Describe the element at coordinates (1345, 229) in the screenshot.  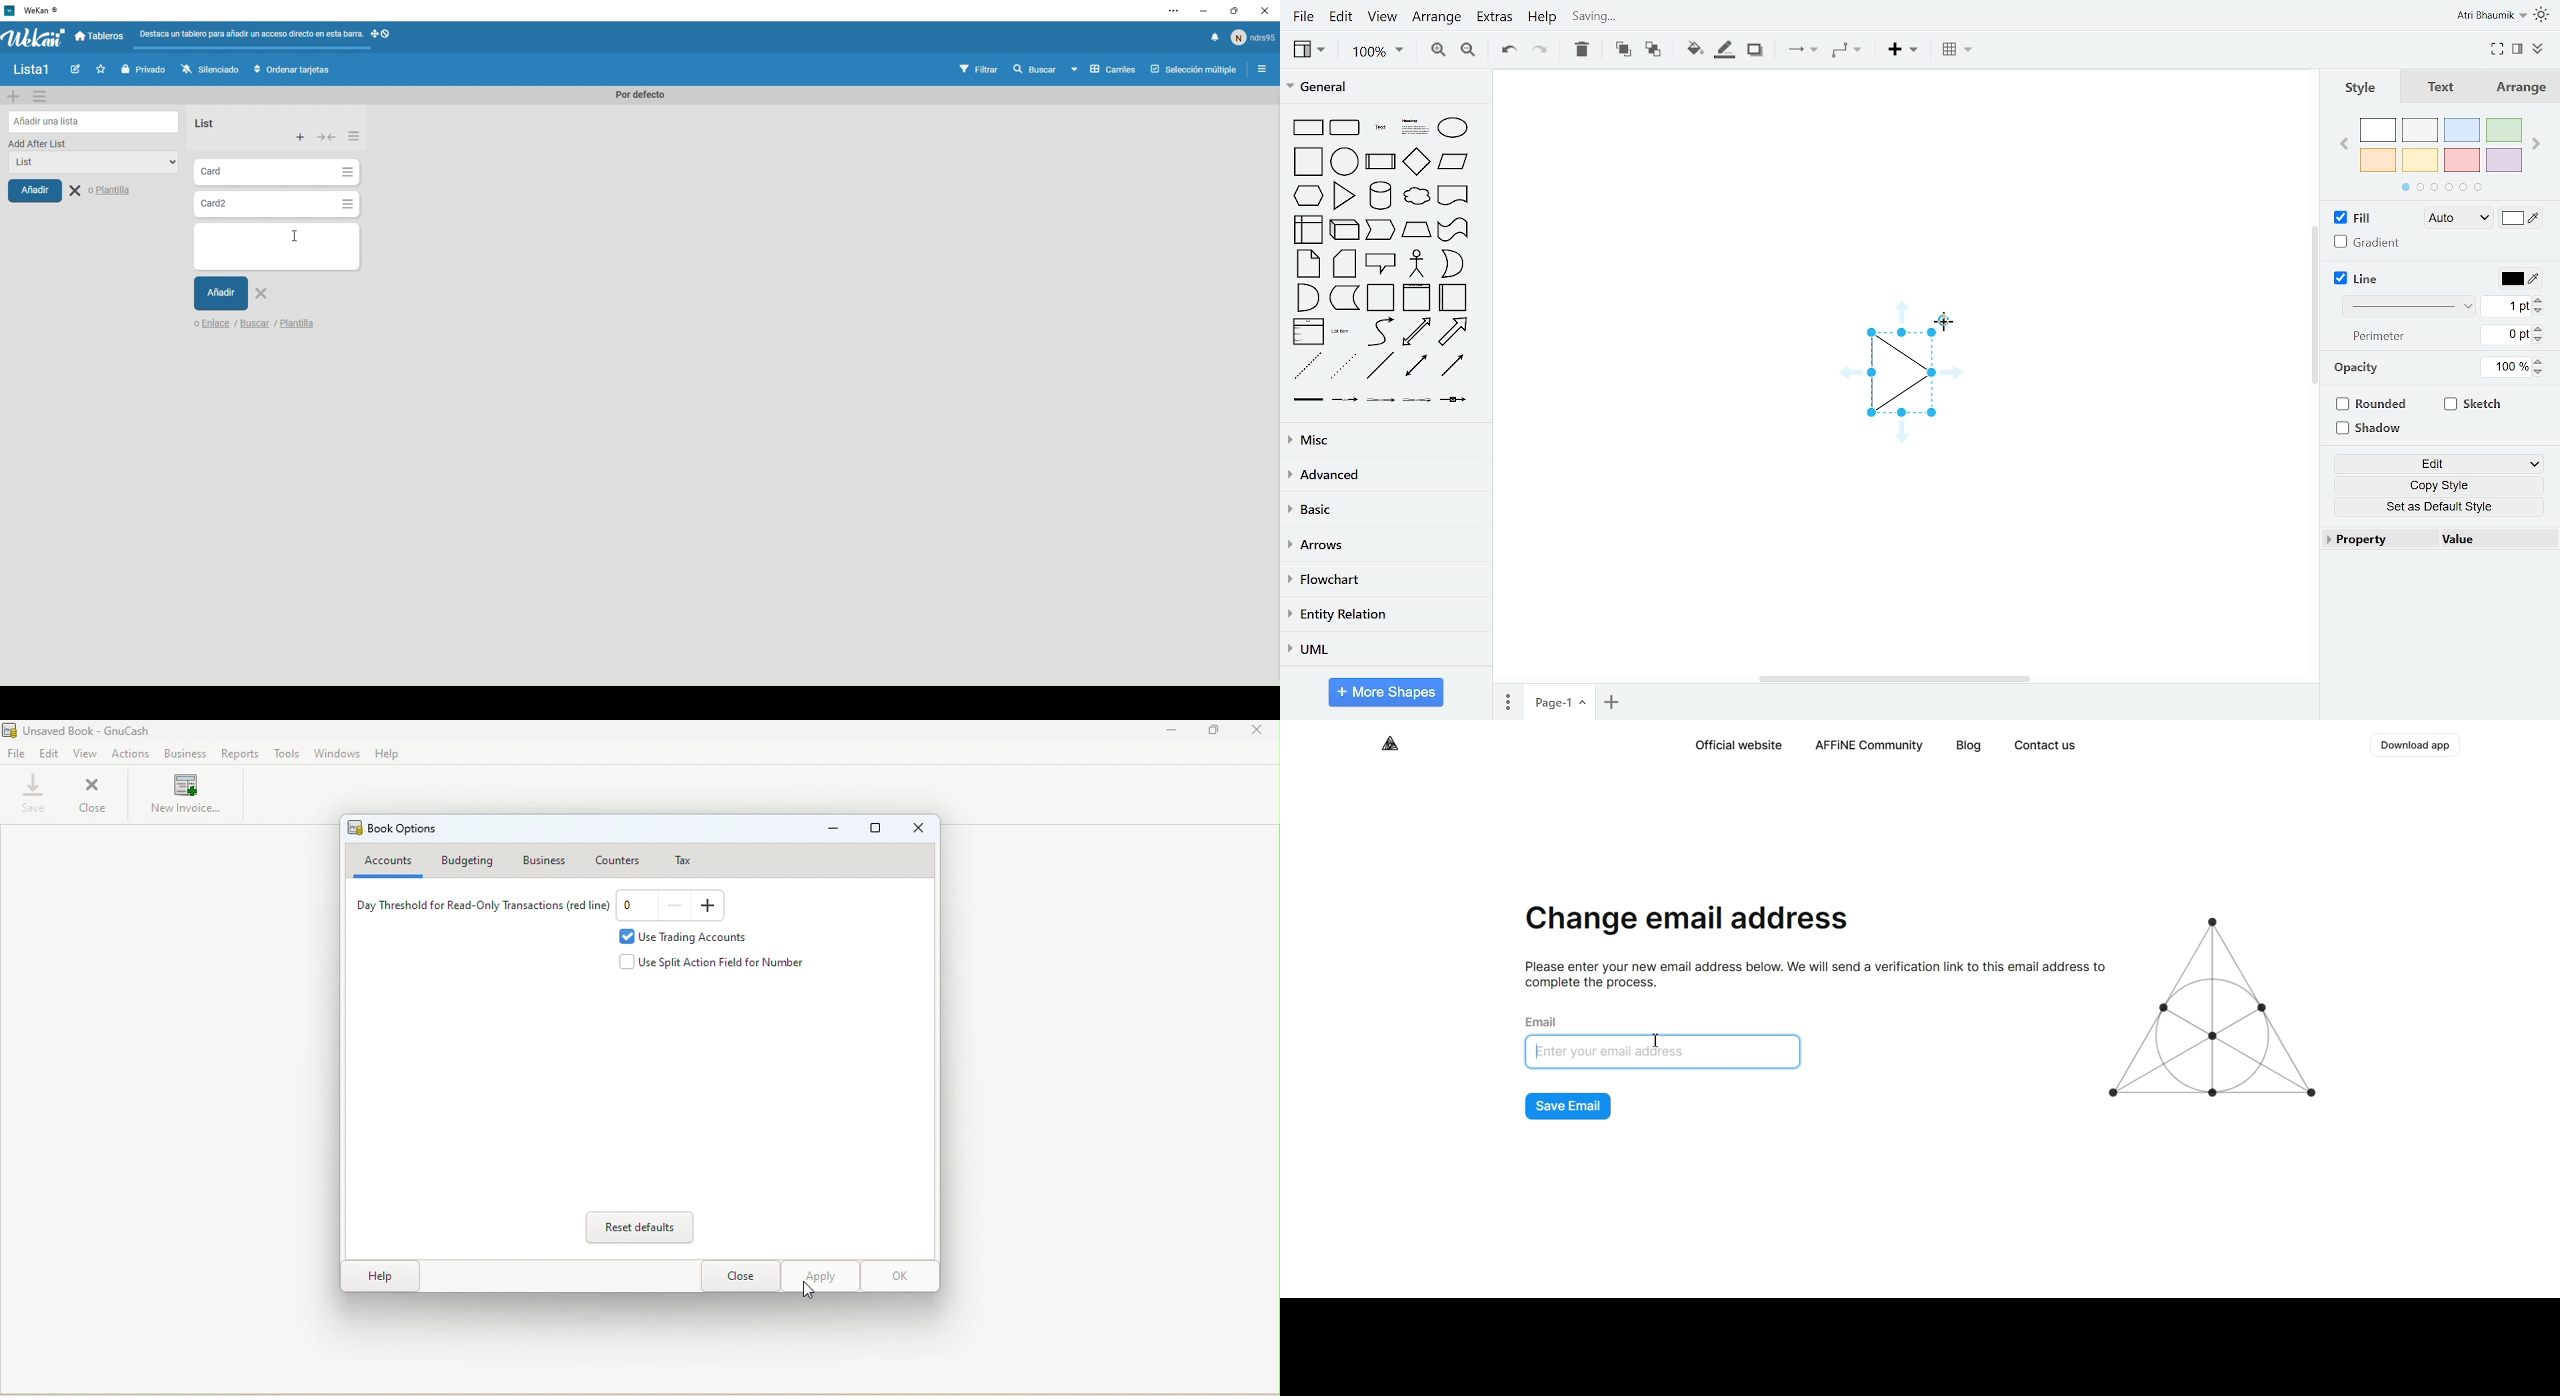
I see `cube` at that location.